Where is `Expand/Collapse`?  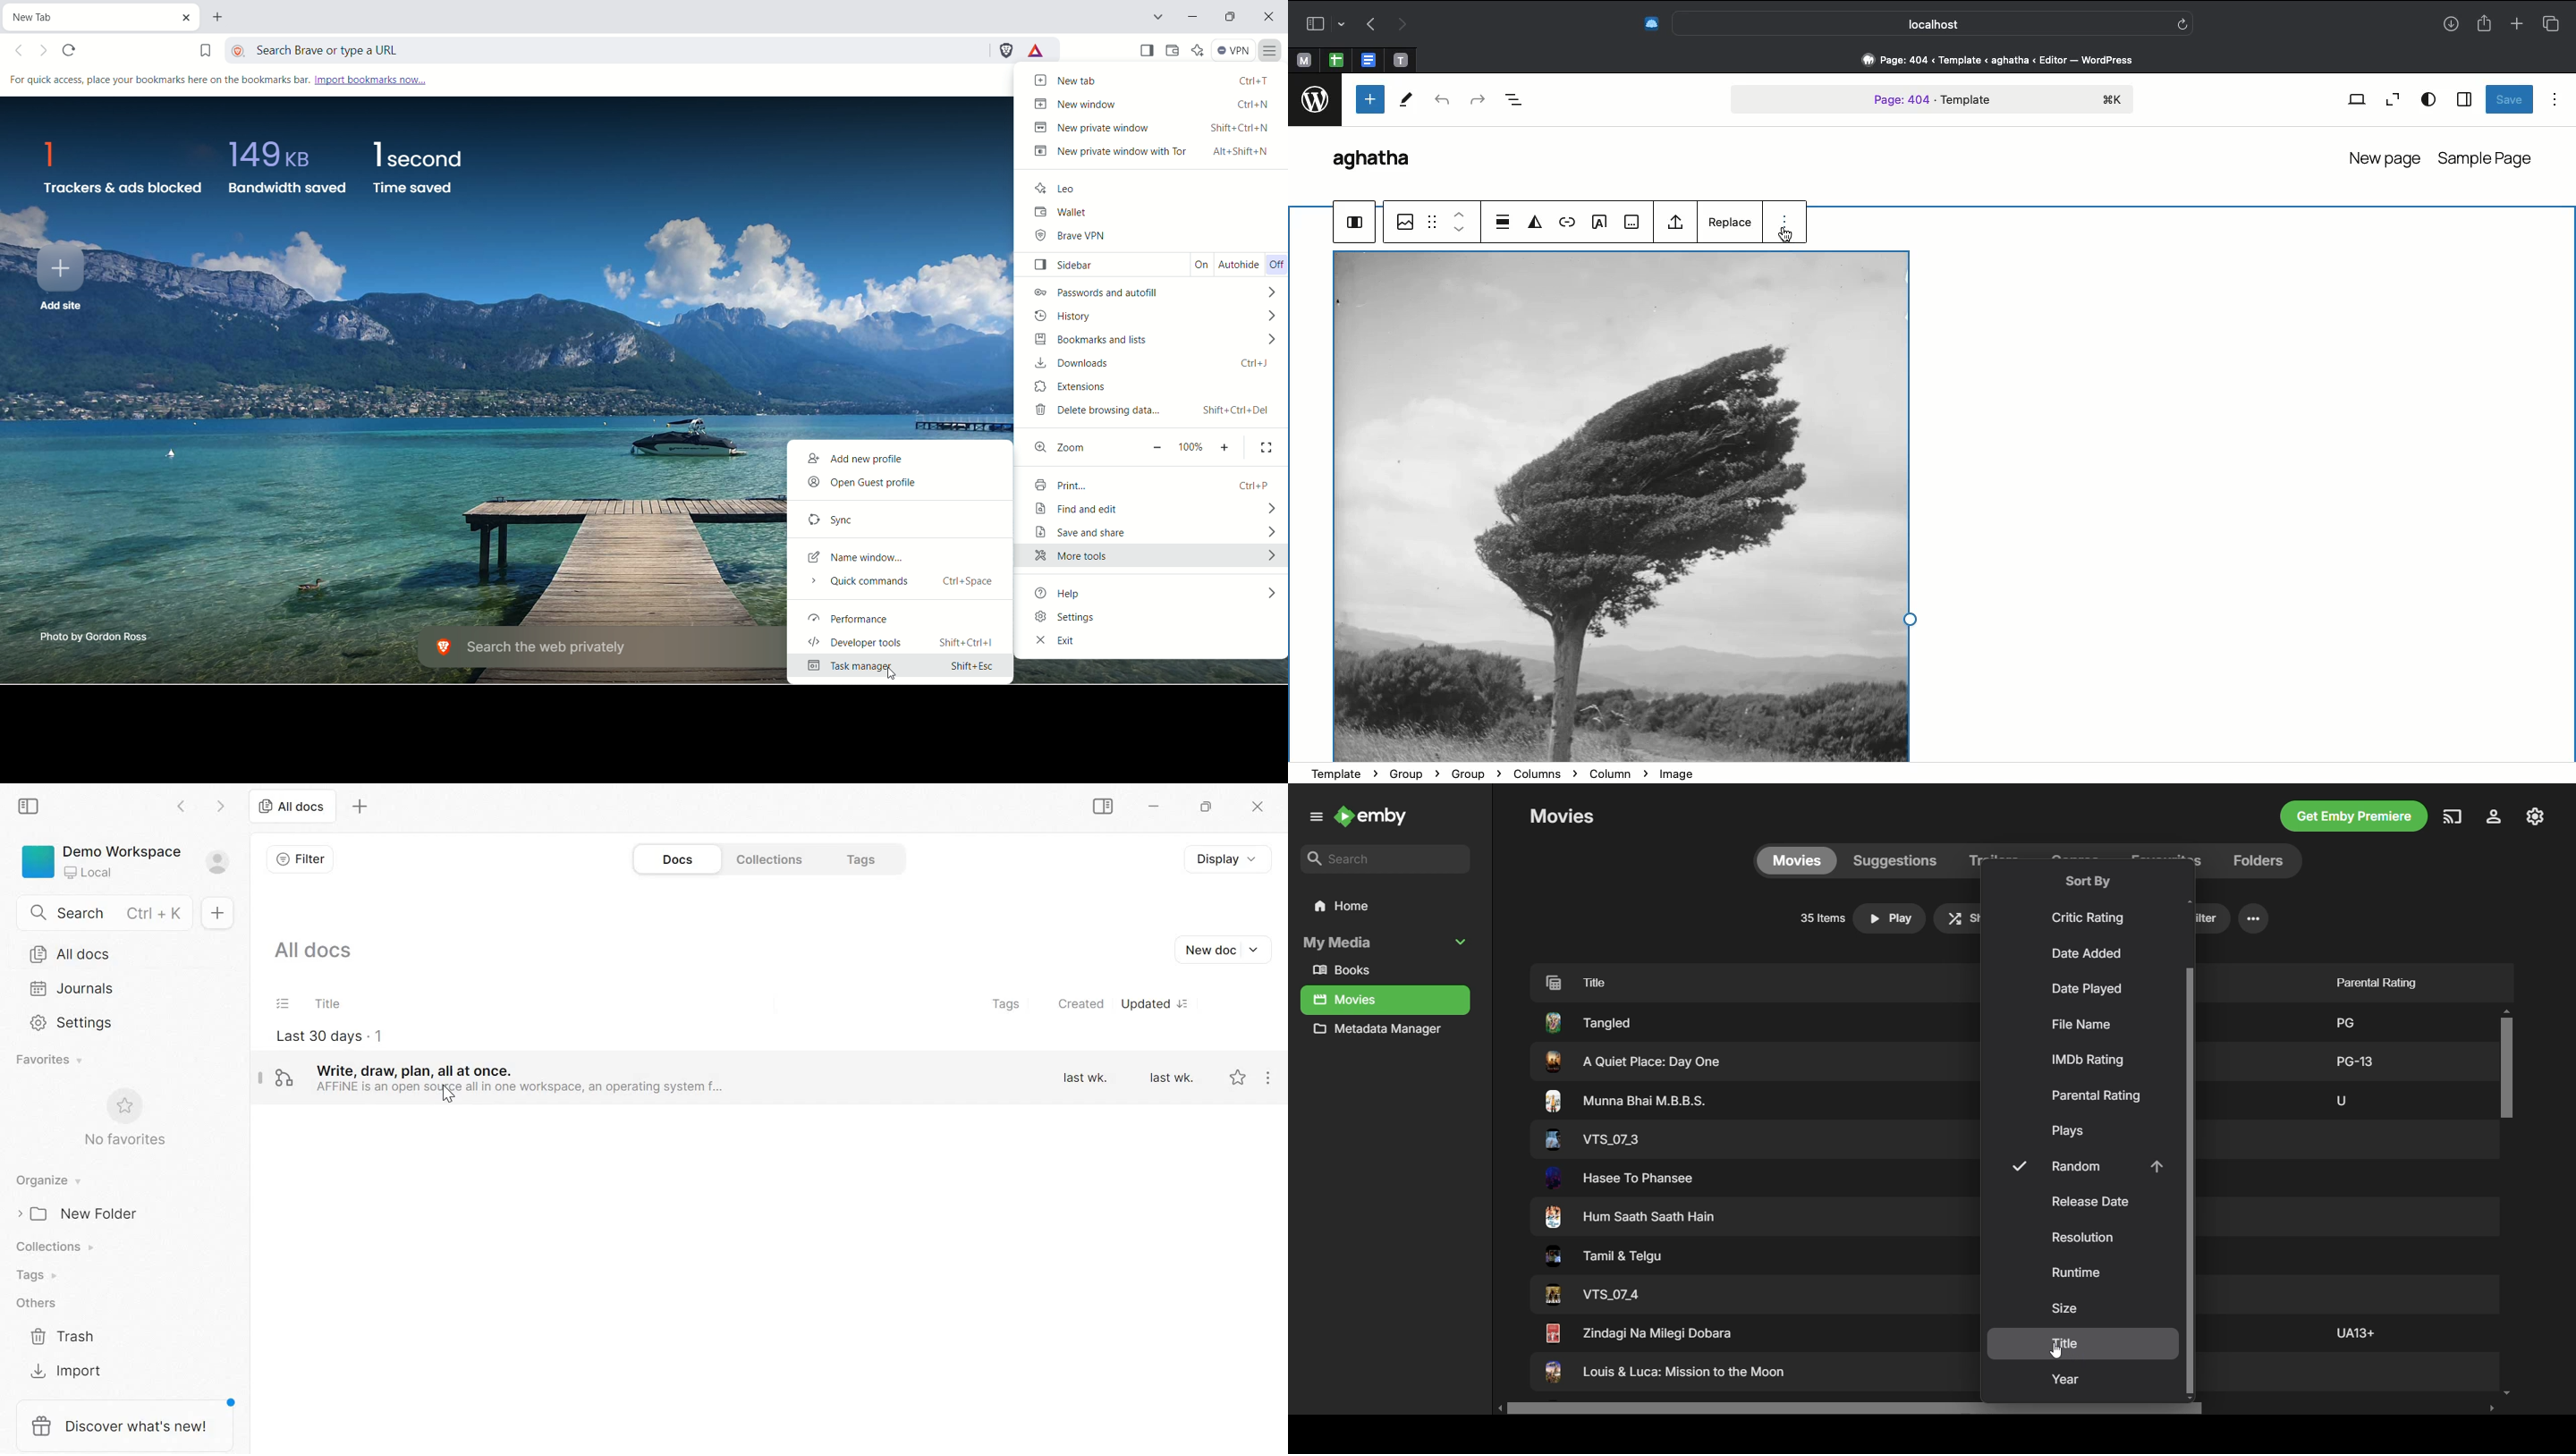 Expand/Collapse is located at coordinates (1463, 941).